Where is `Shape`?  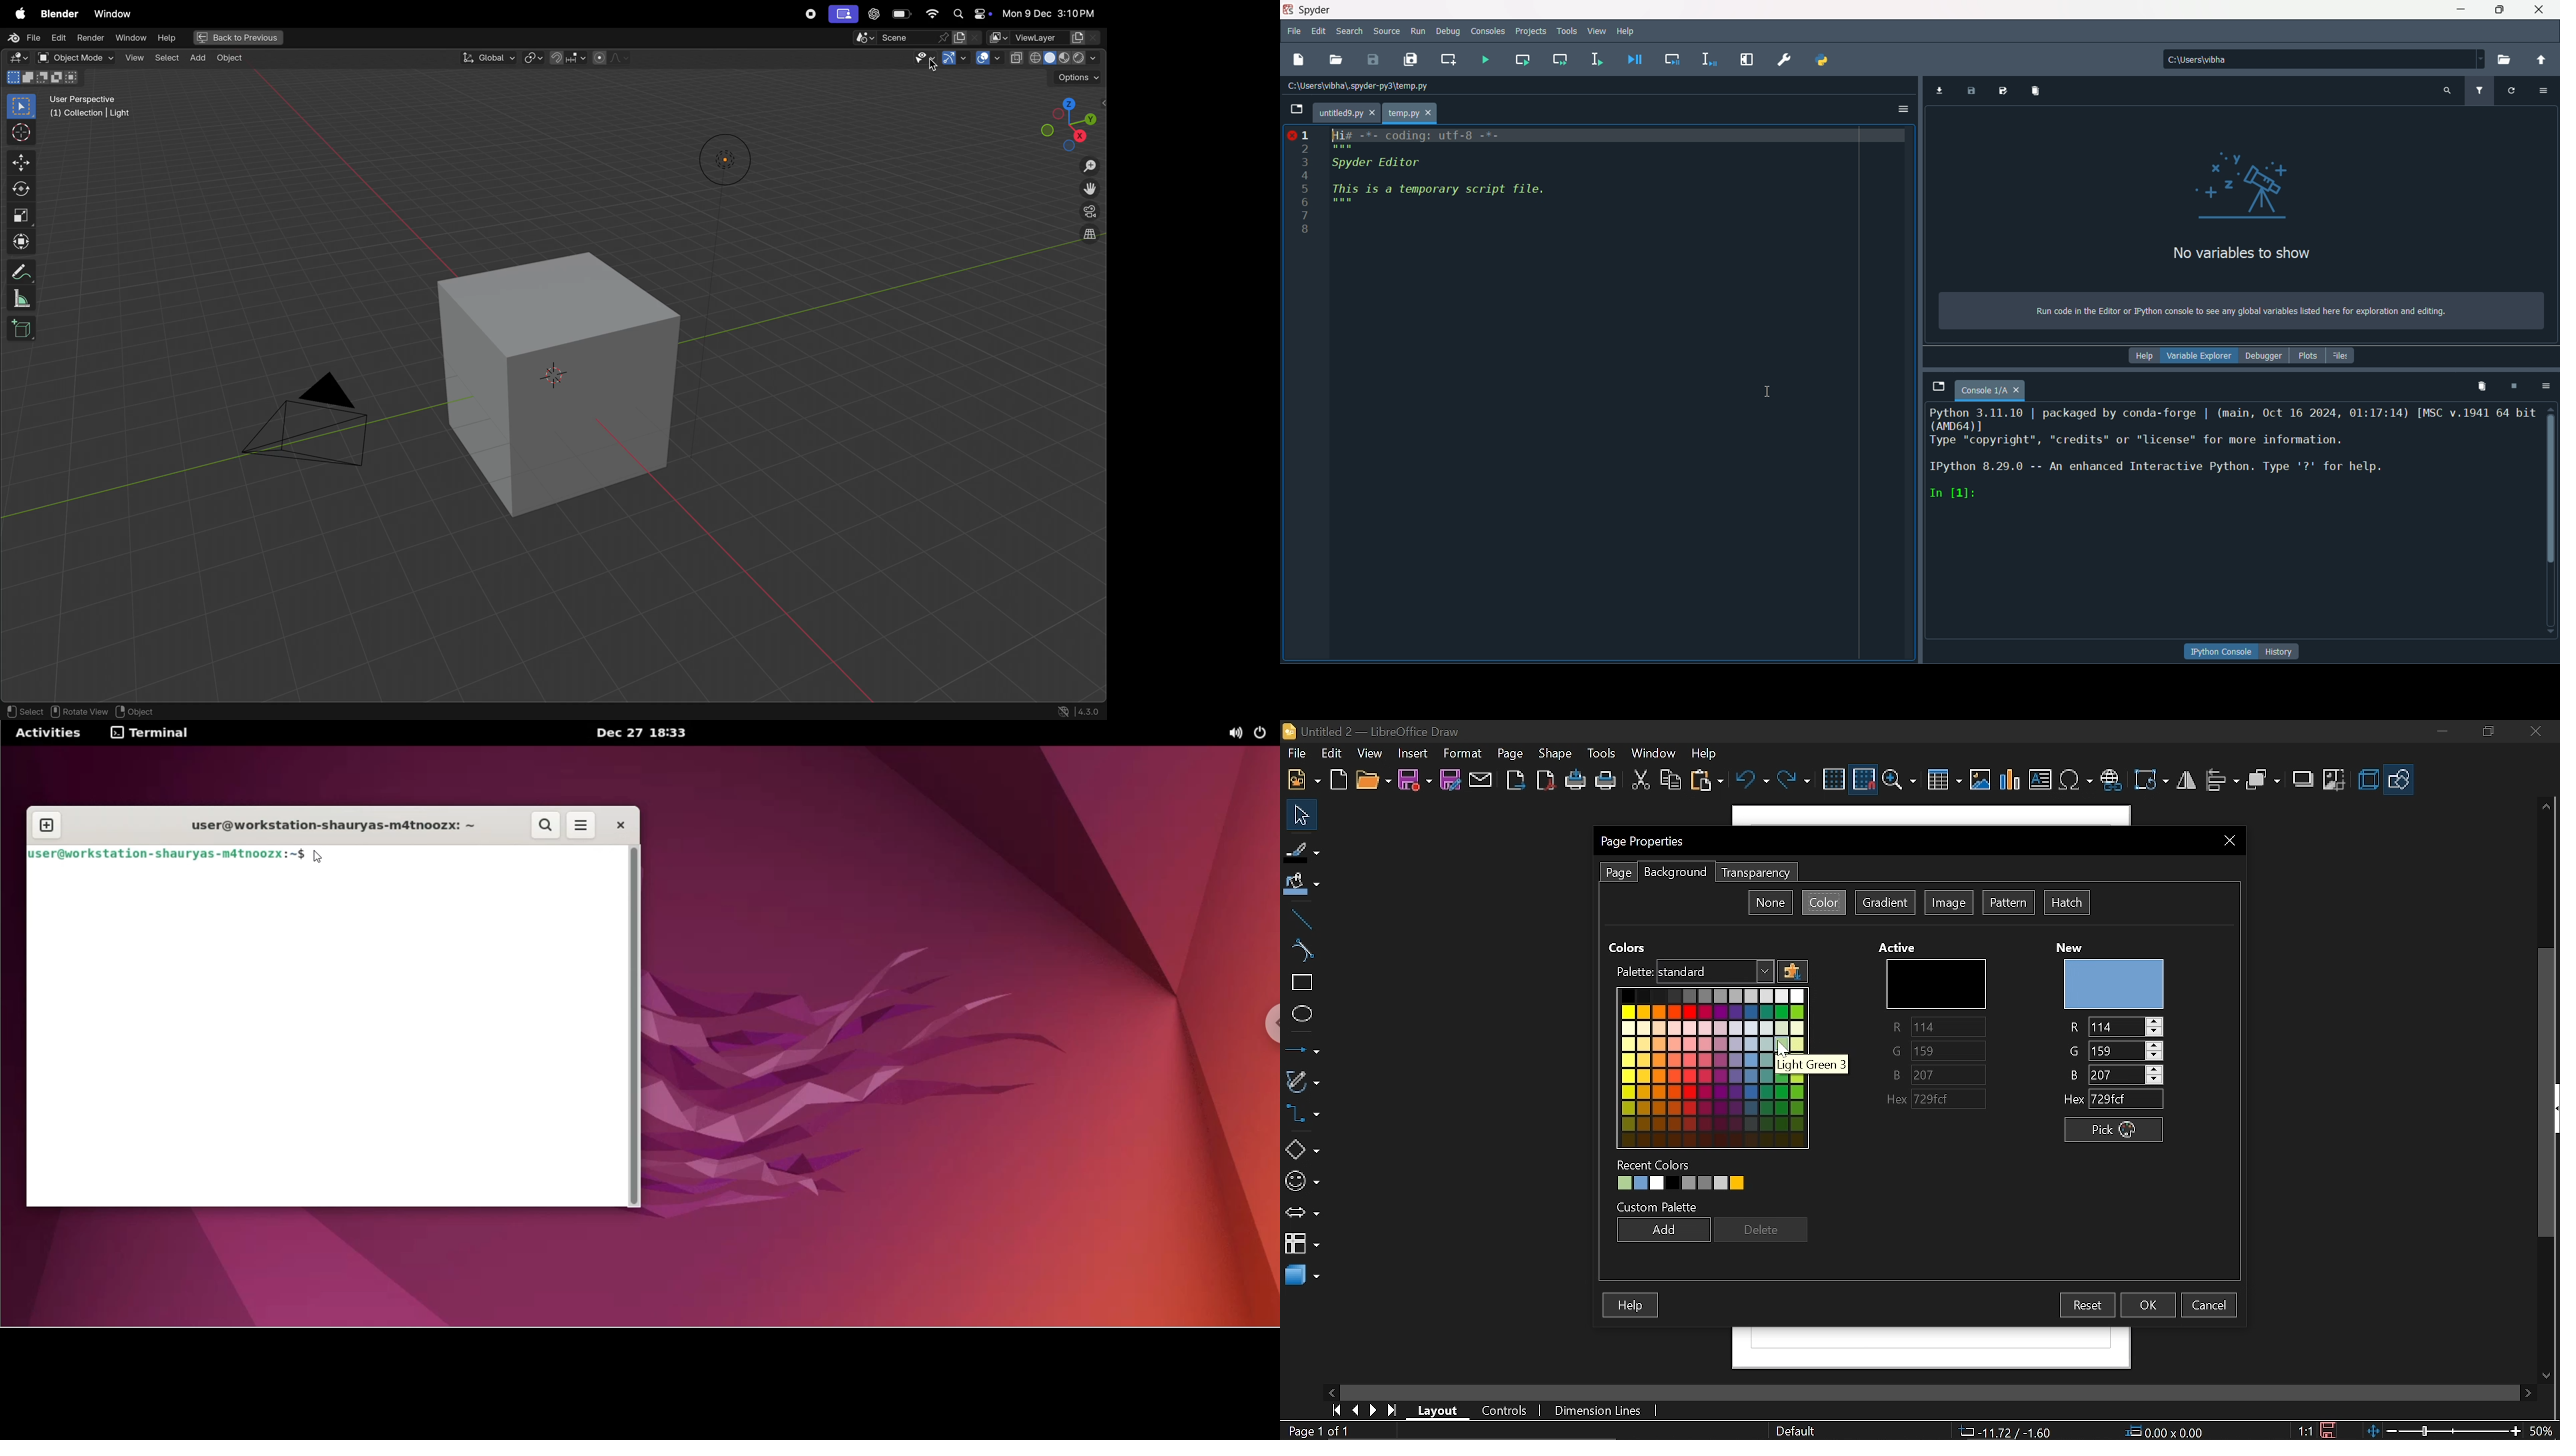
Shape is located at coordinates (1553, 755).